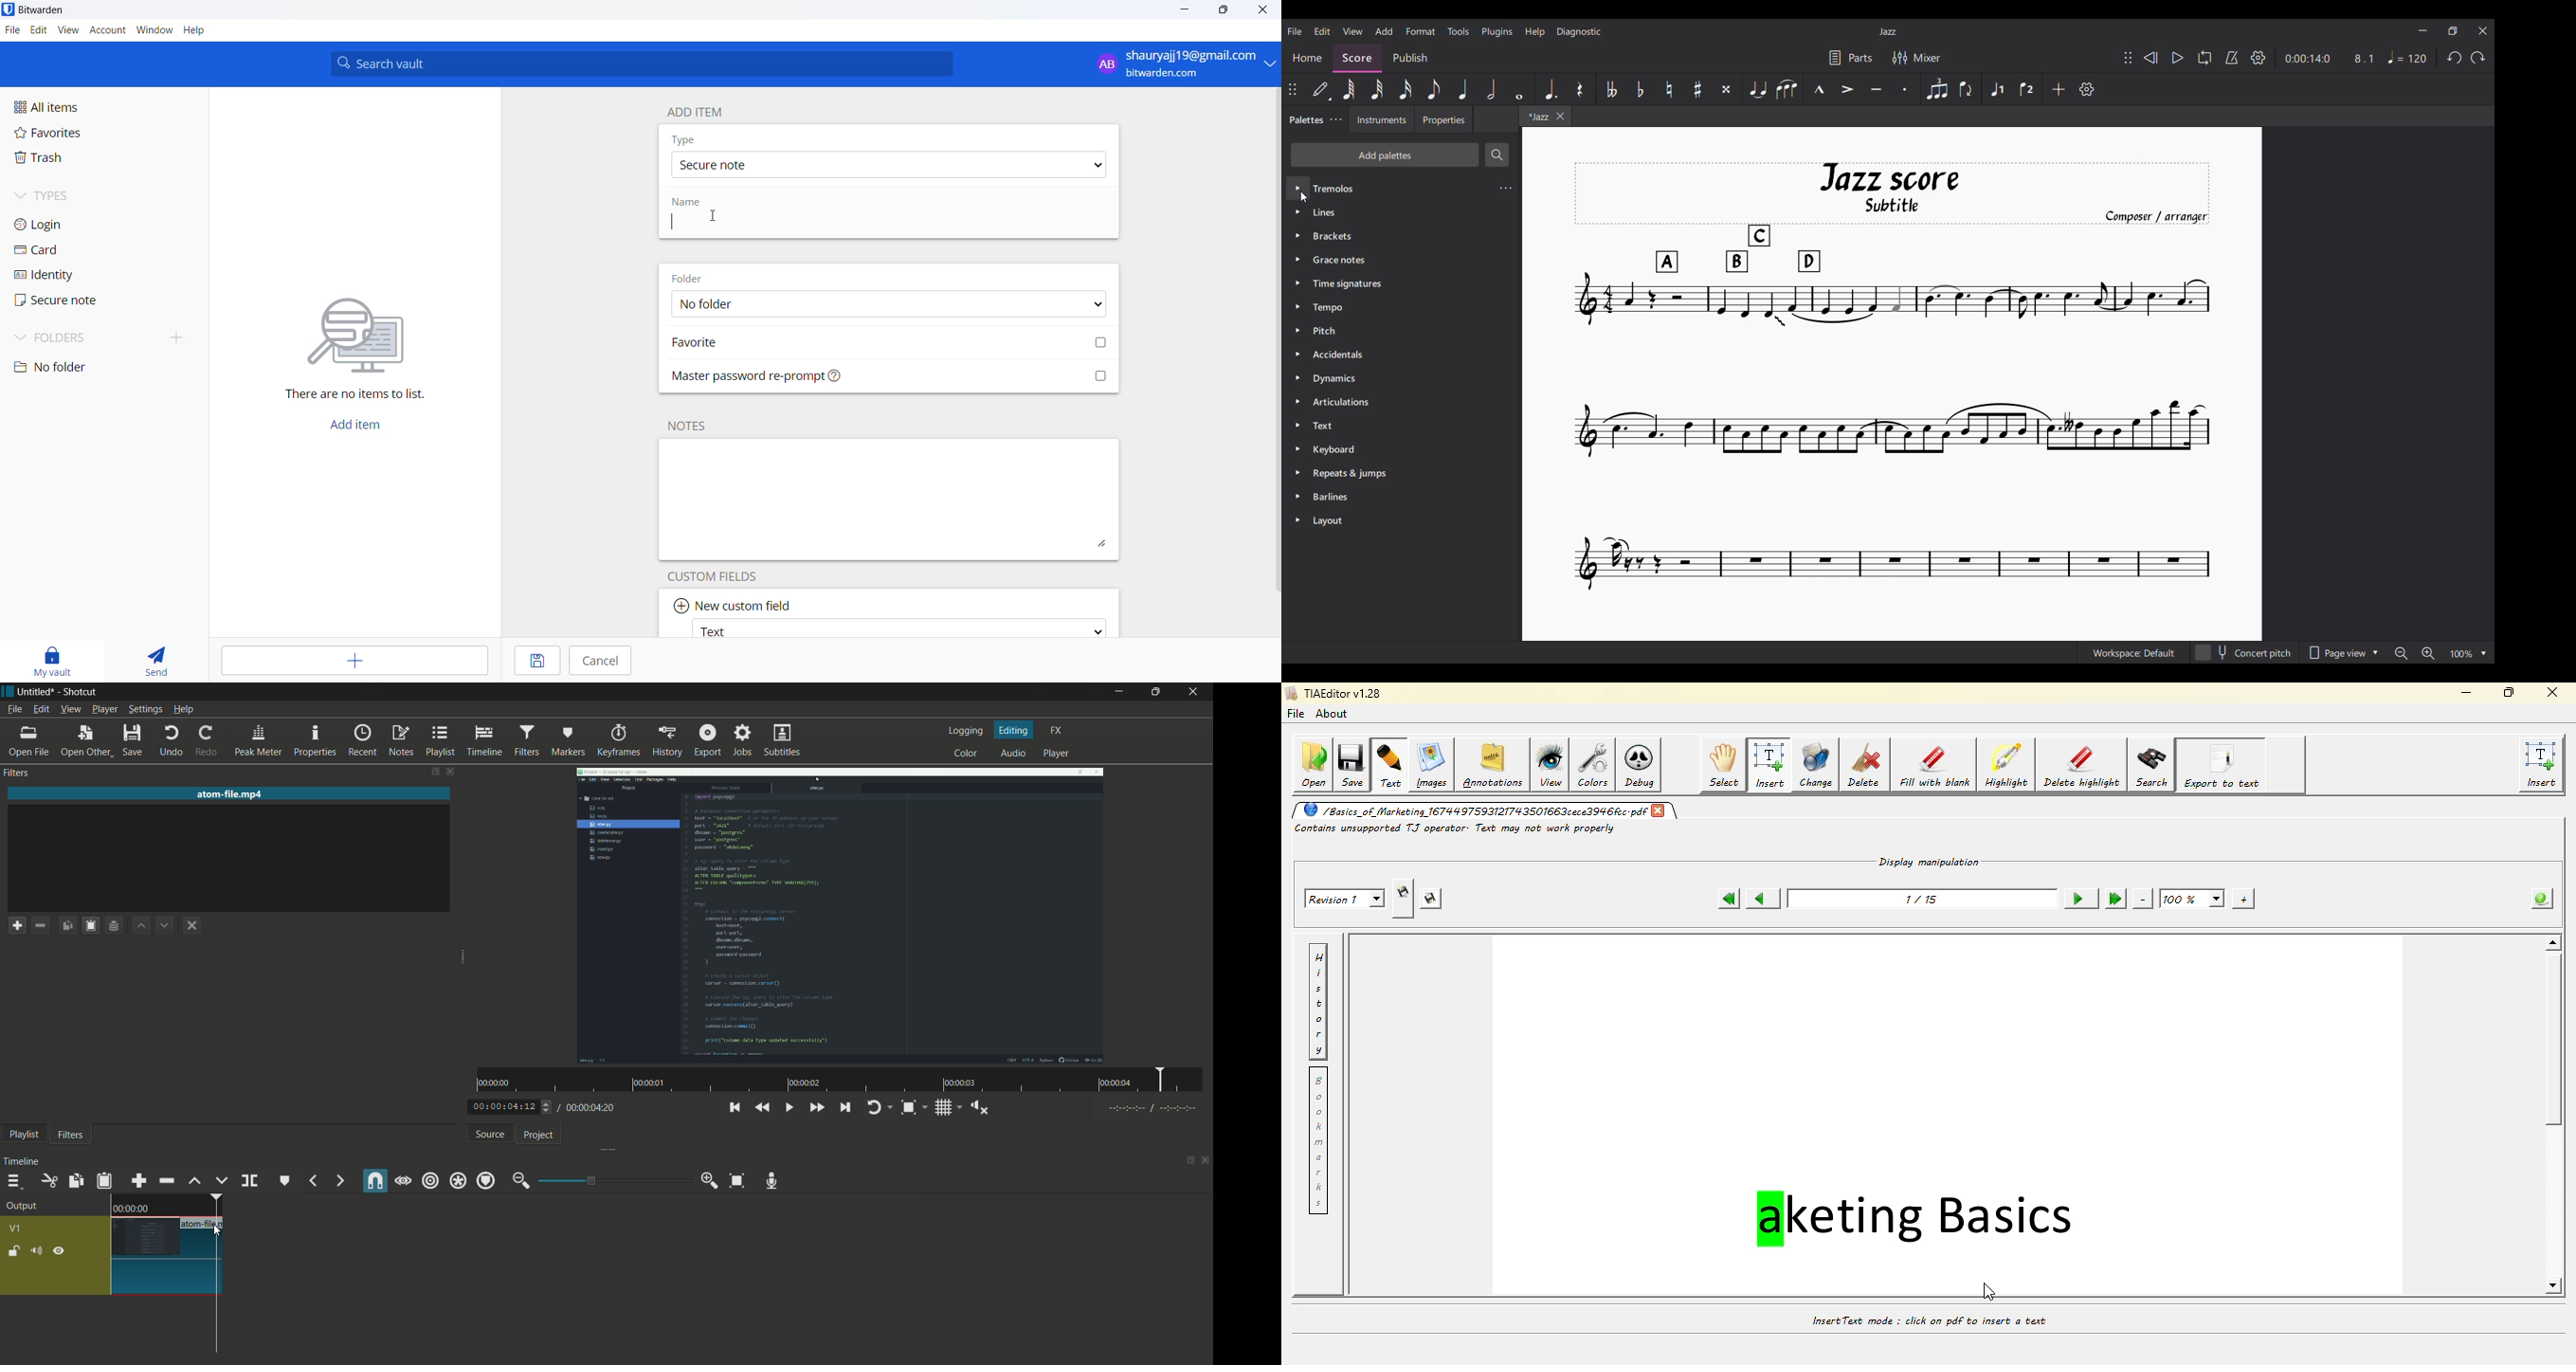 The height and width of the screenshot is (1372, 2576). Describe the element at coordinates (784, 740) in the screenshot. I see `subtitles` at that location.